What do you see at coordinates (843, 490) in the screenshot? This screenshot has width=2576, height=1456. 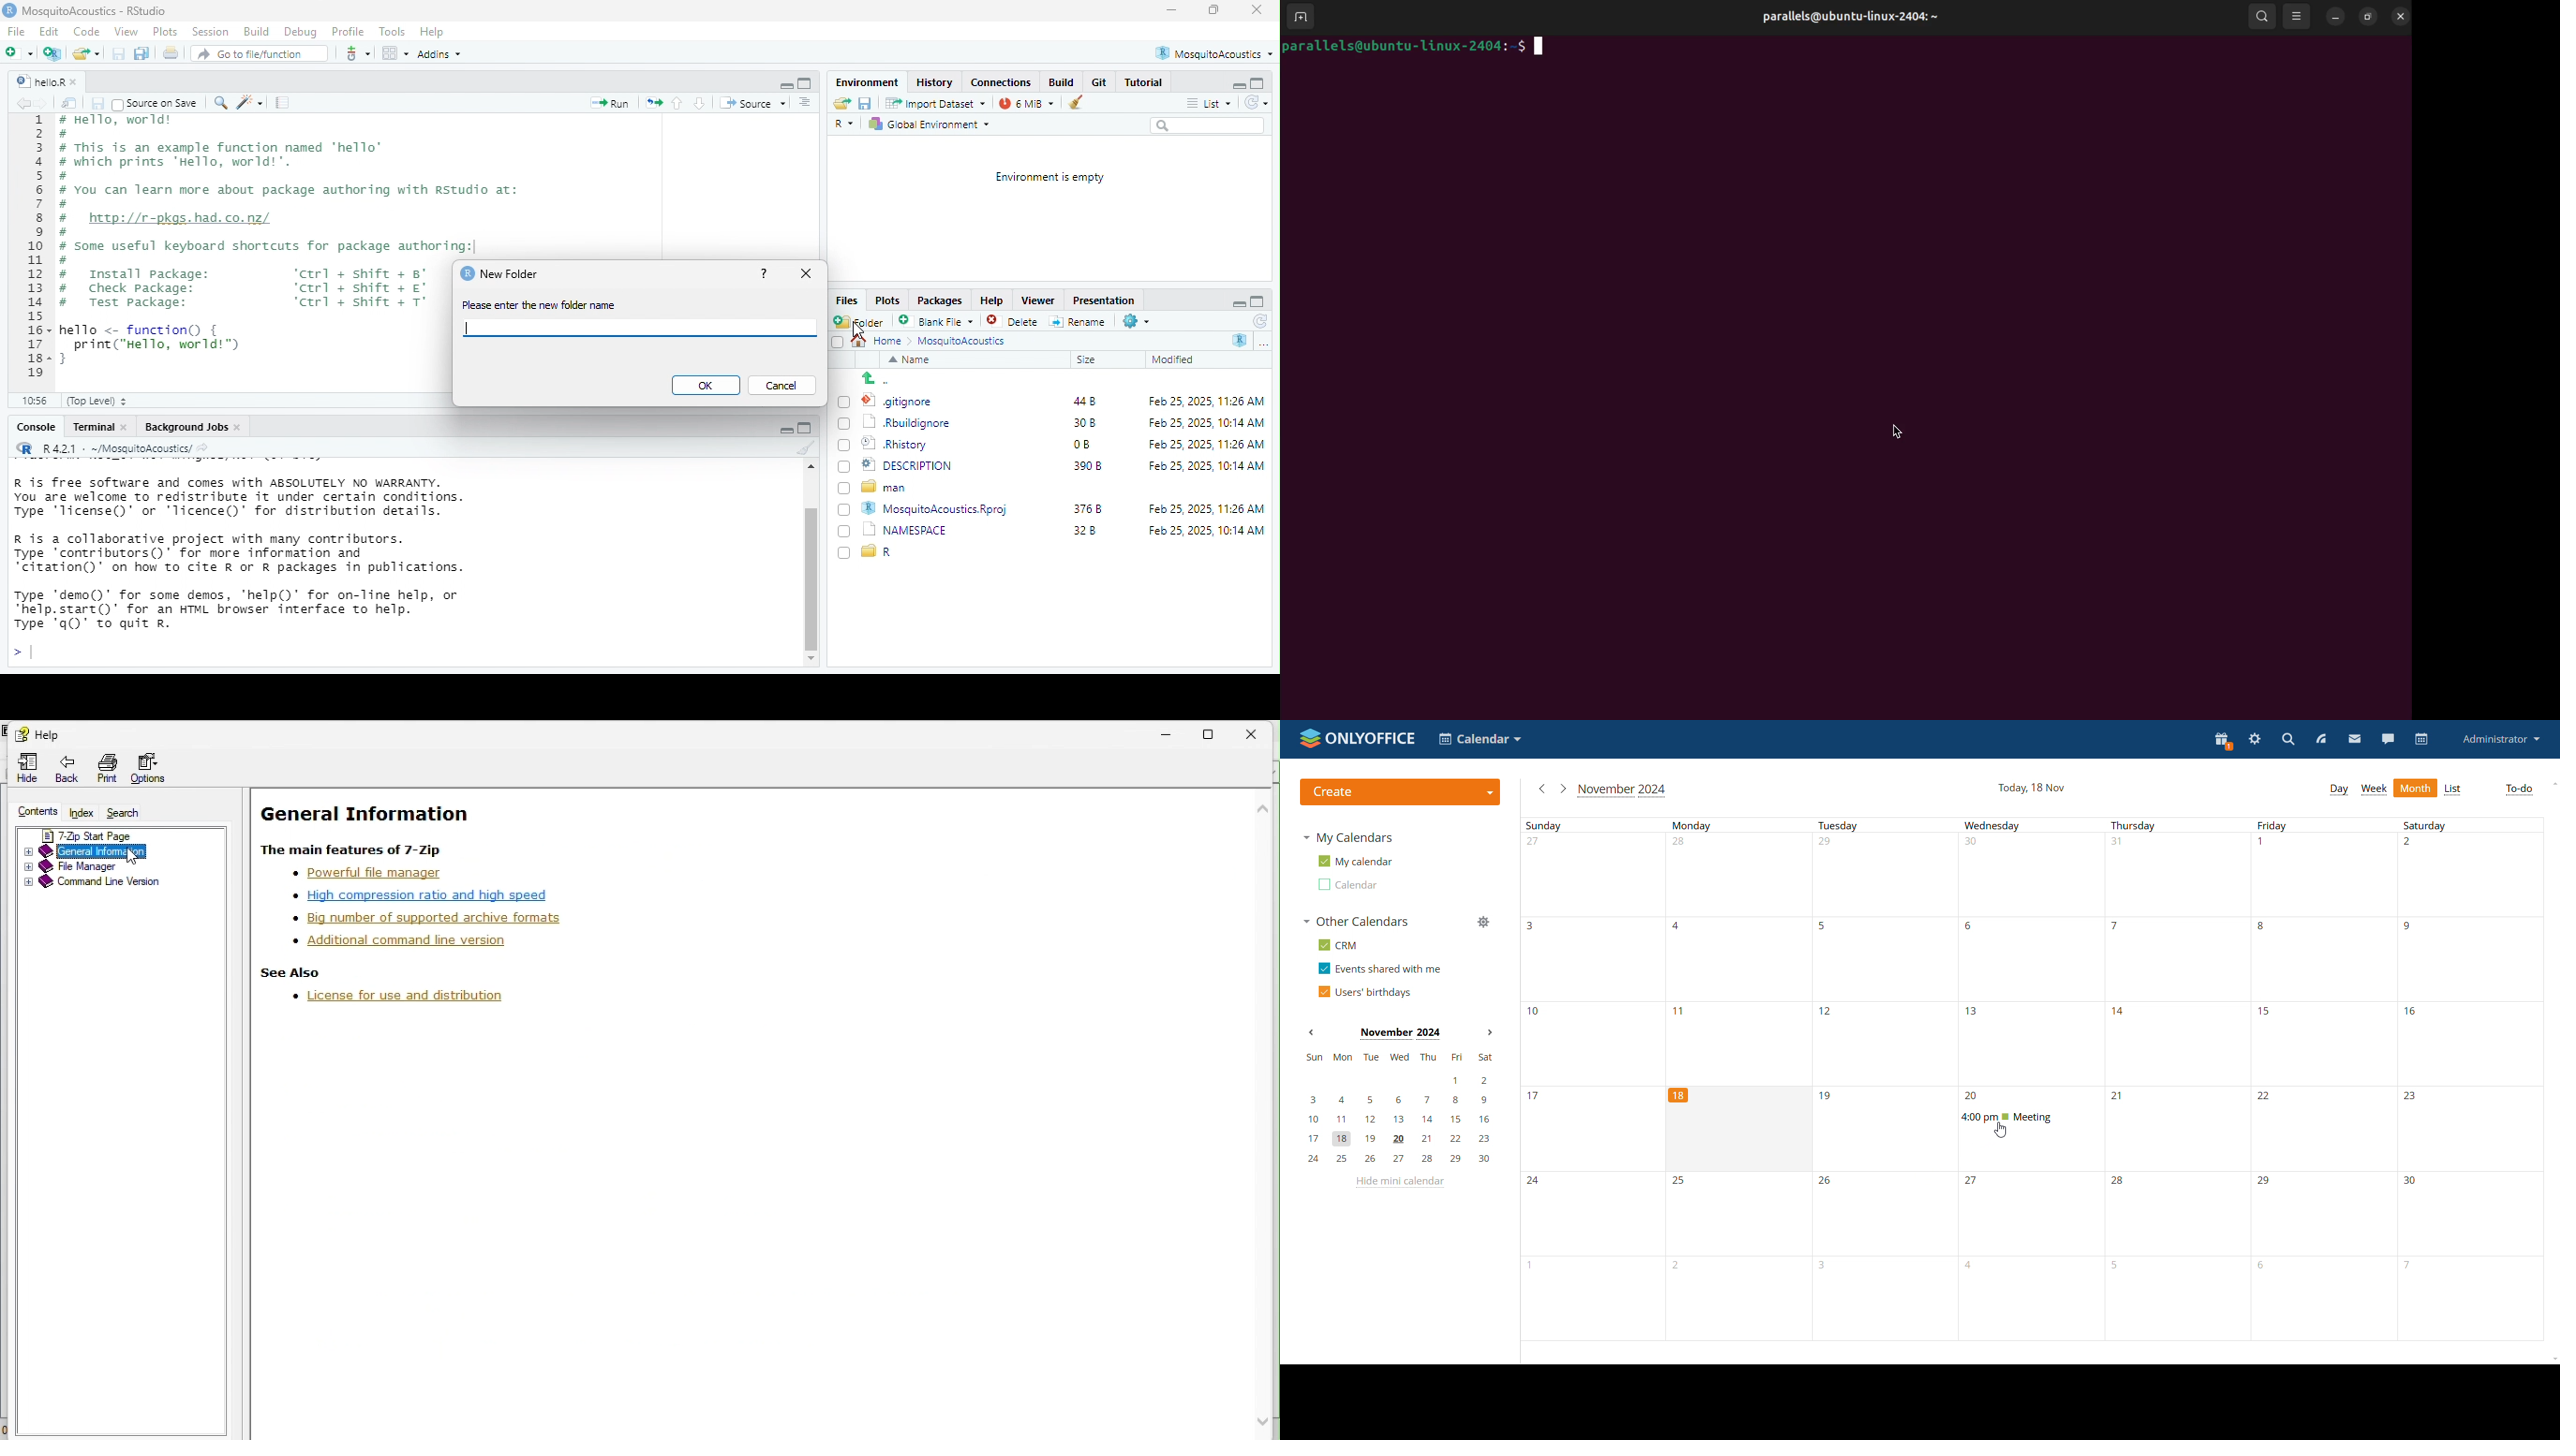 I see `checkbox` at bounding box center [843, 490].